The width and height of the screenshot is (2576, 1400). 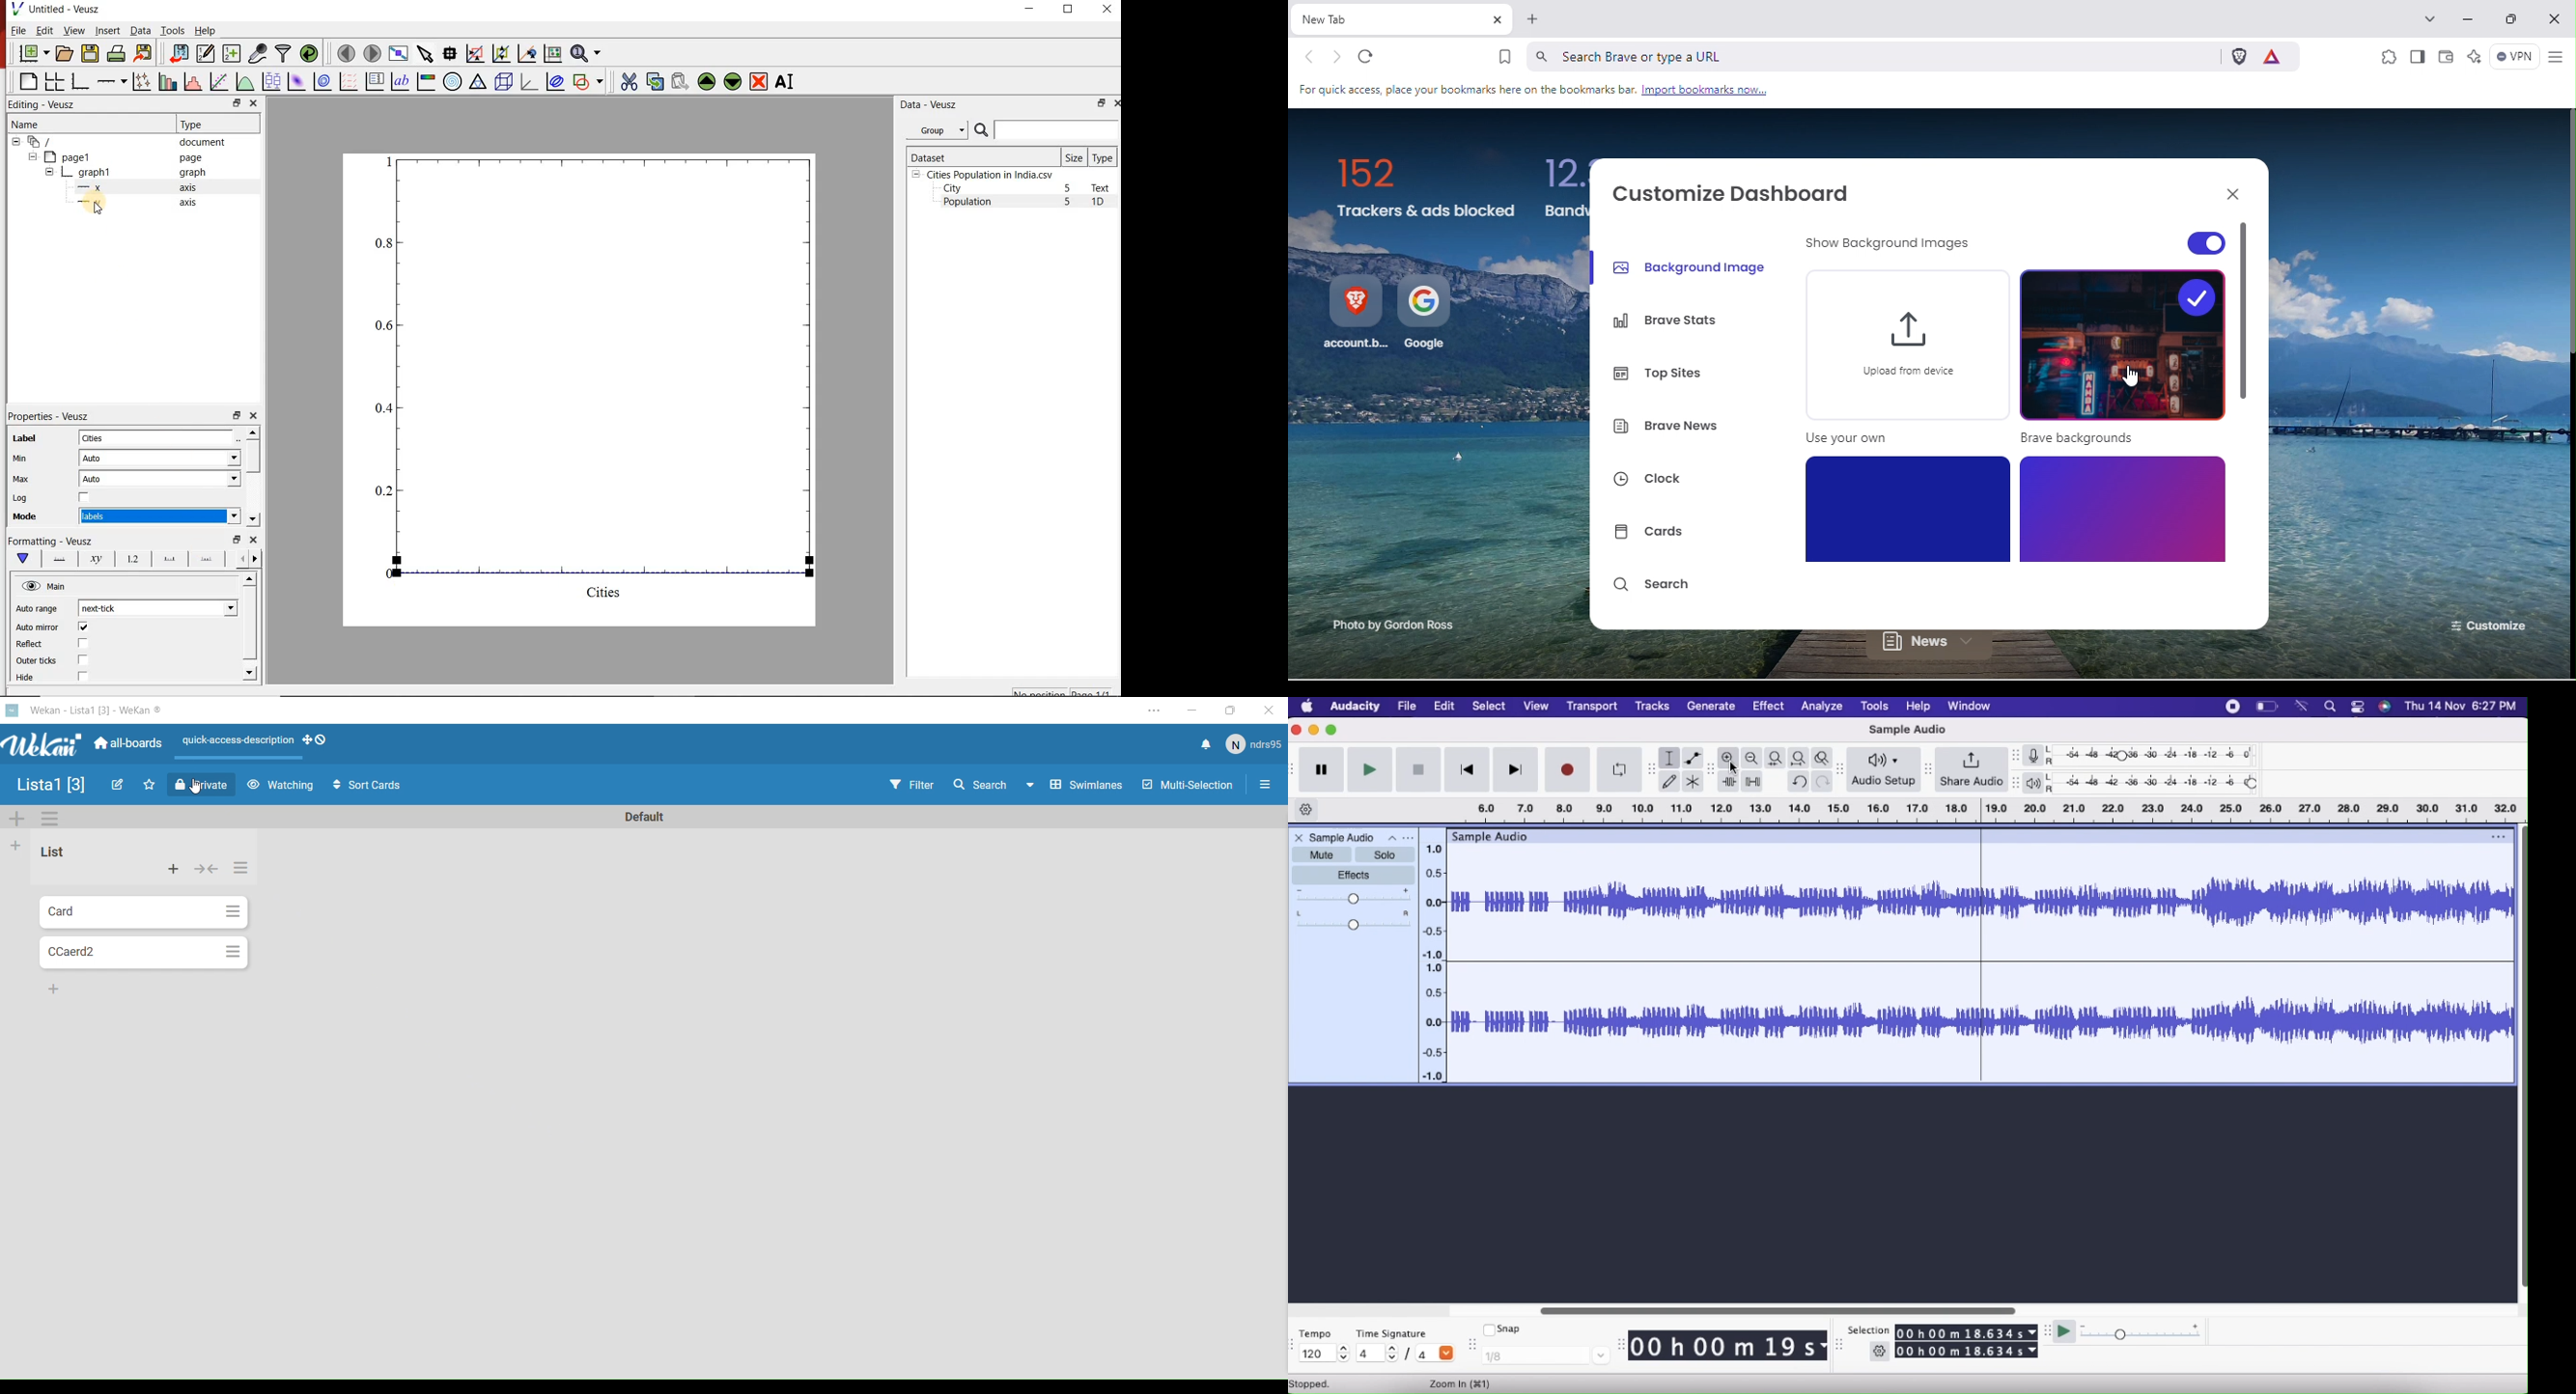 I want to click on Filter, so click(x=911, y=786).